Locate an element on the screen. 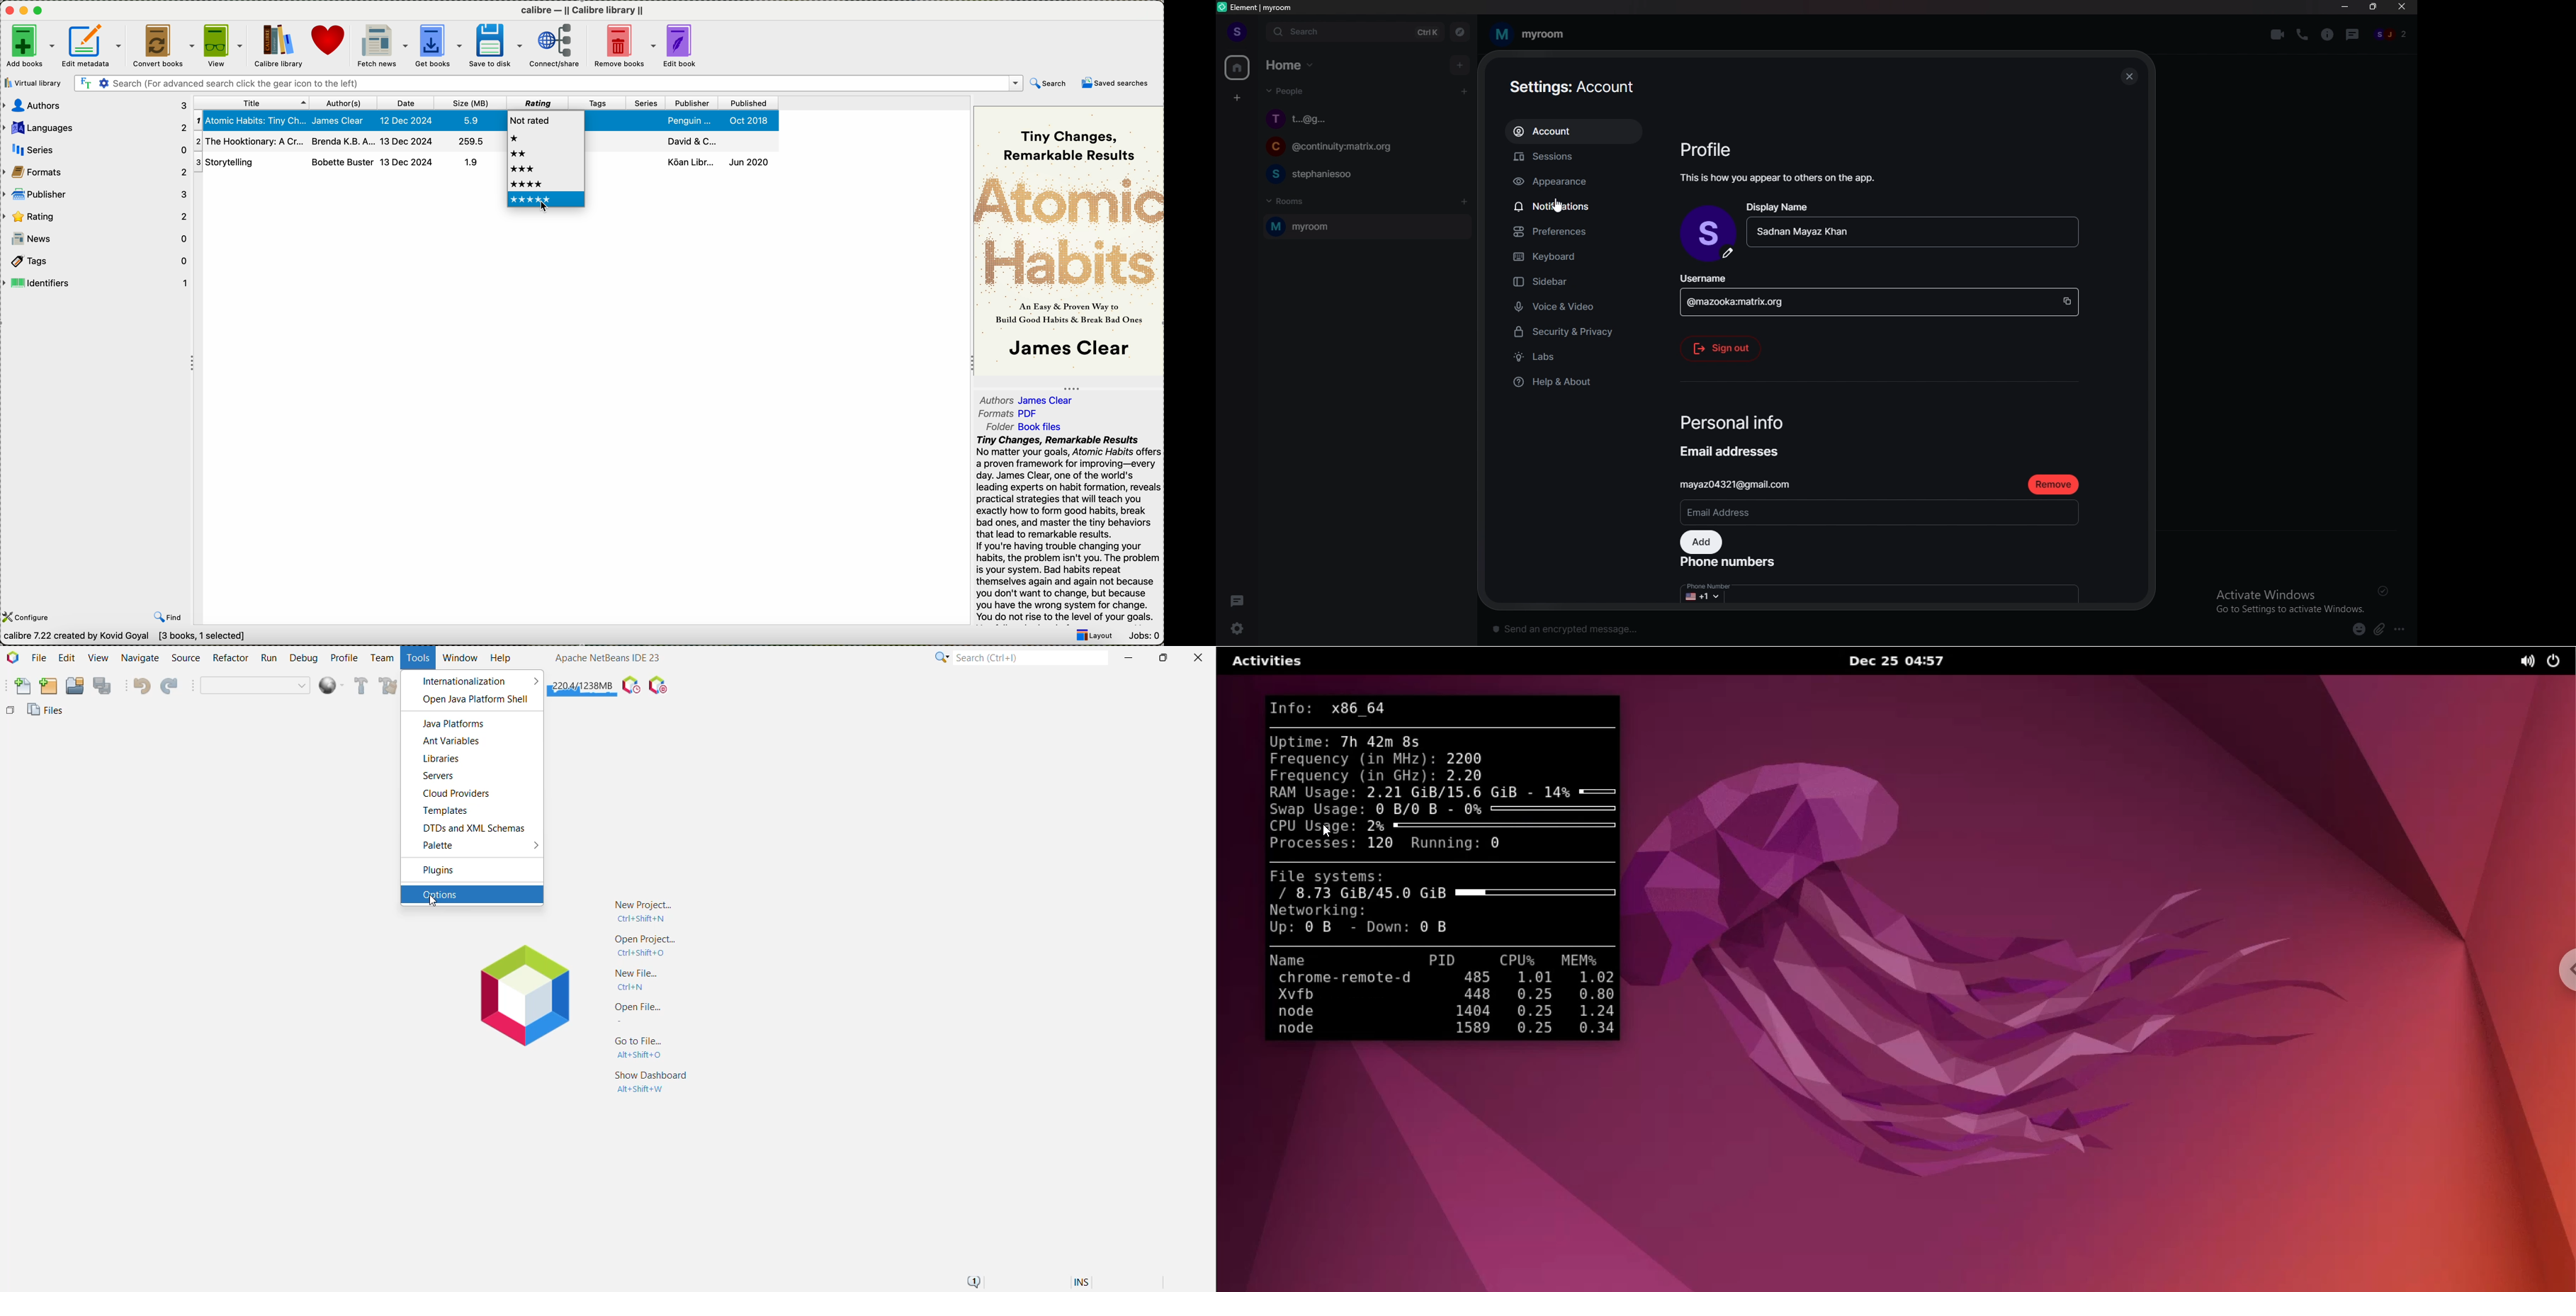  configure is located at coordinates (30, 616).